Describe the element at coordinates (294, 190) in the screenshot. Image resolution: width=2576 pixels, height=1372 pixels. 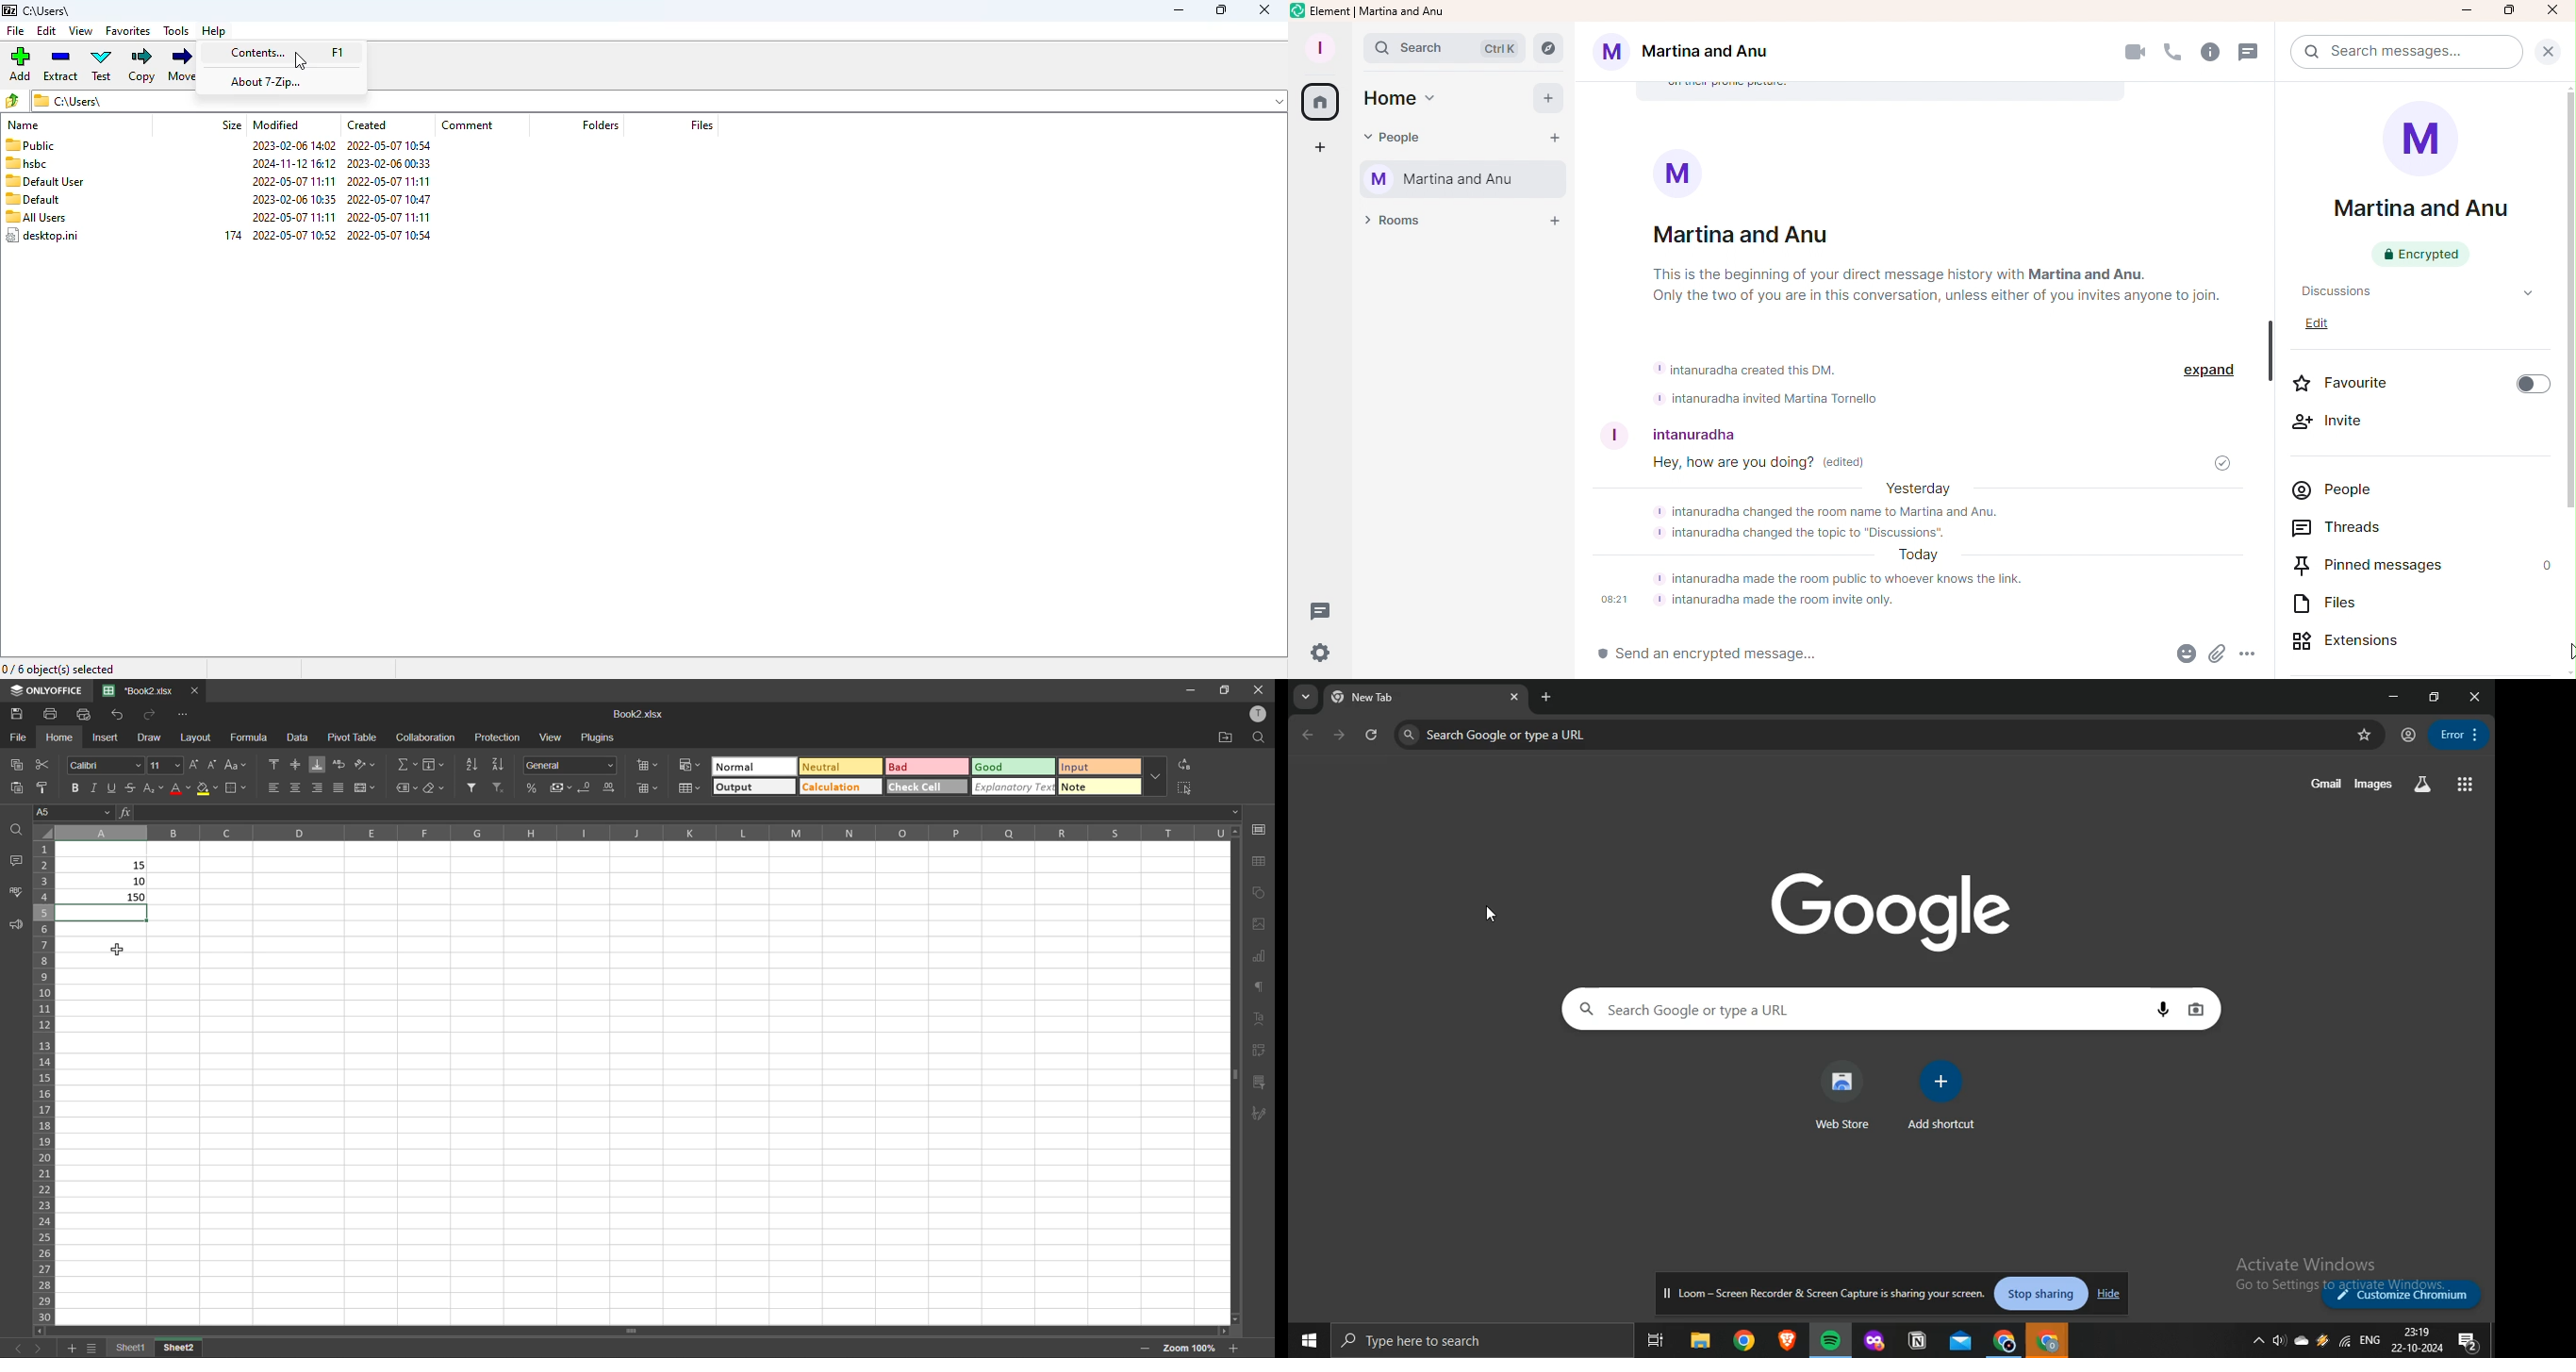
I see `modified date & time` at that location.